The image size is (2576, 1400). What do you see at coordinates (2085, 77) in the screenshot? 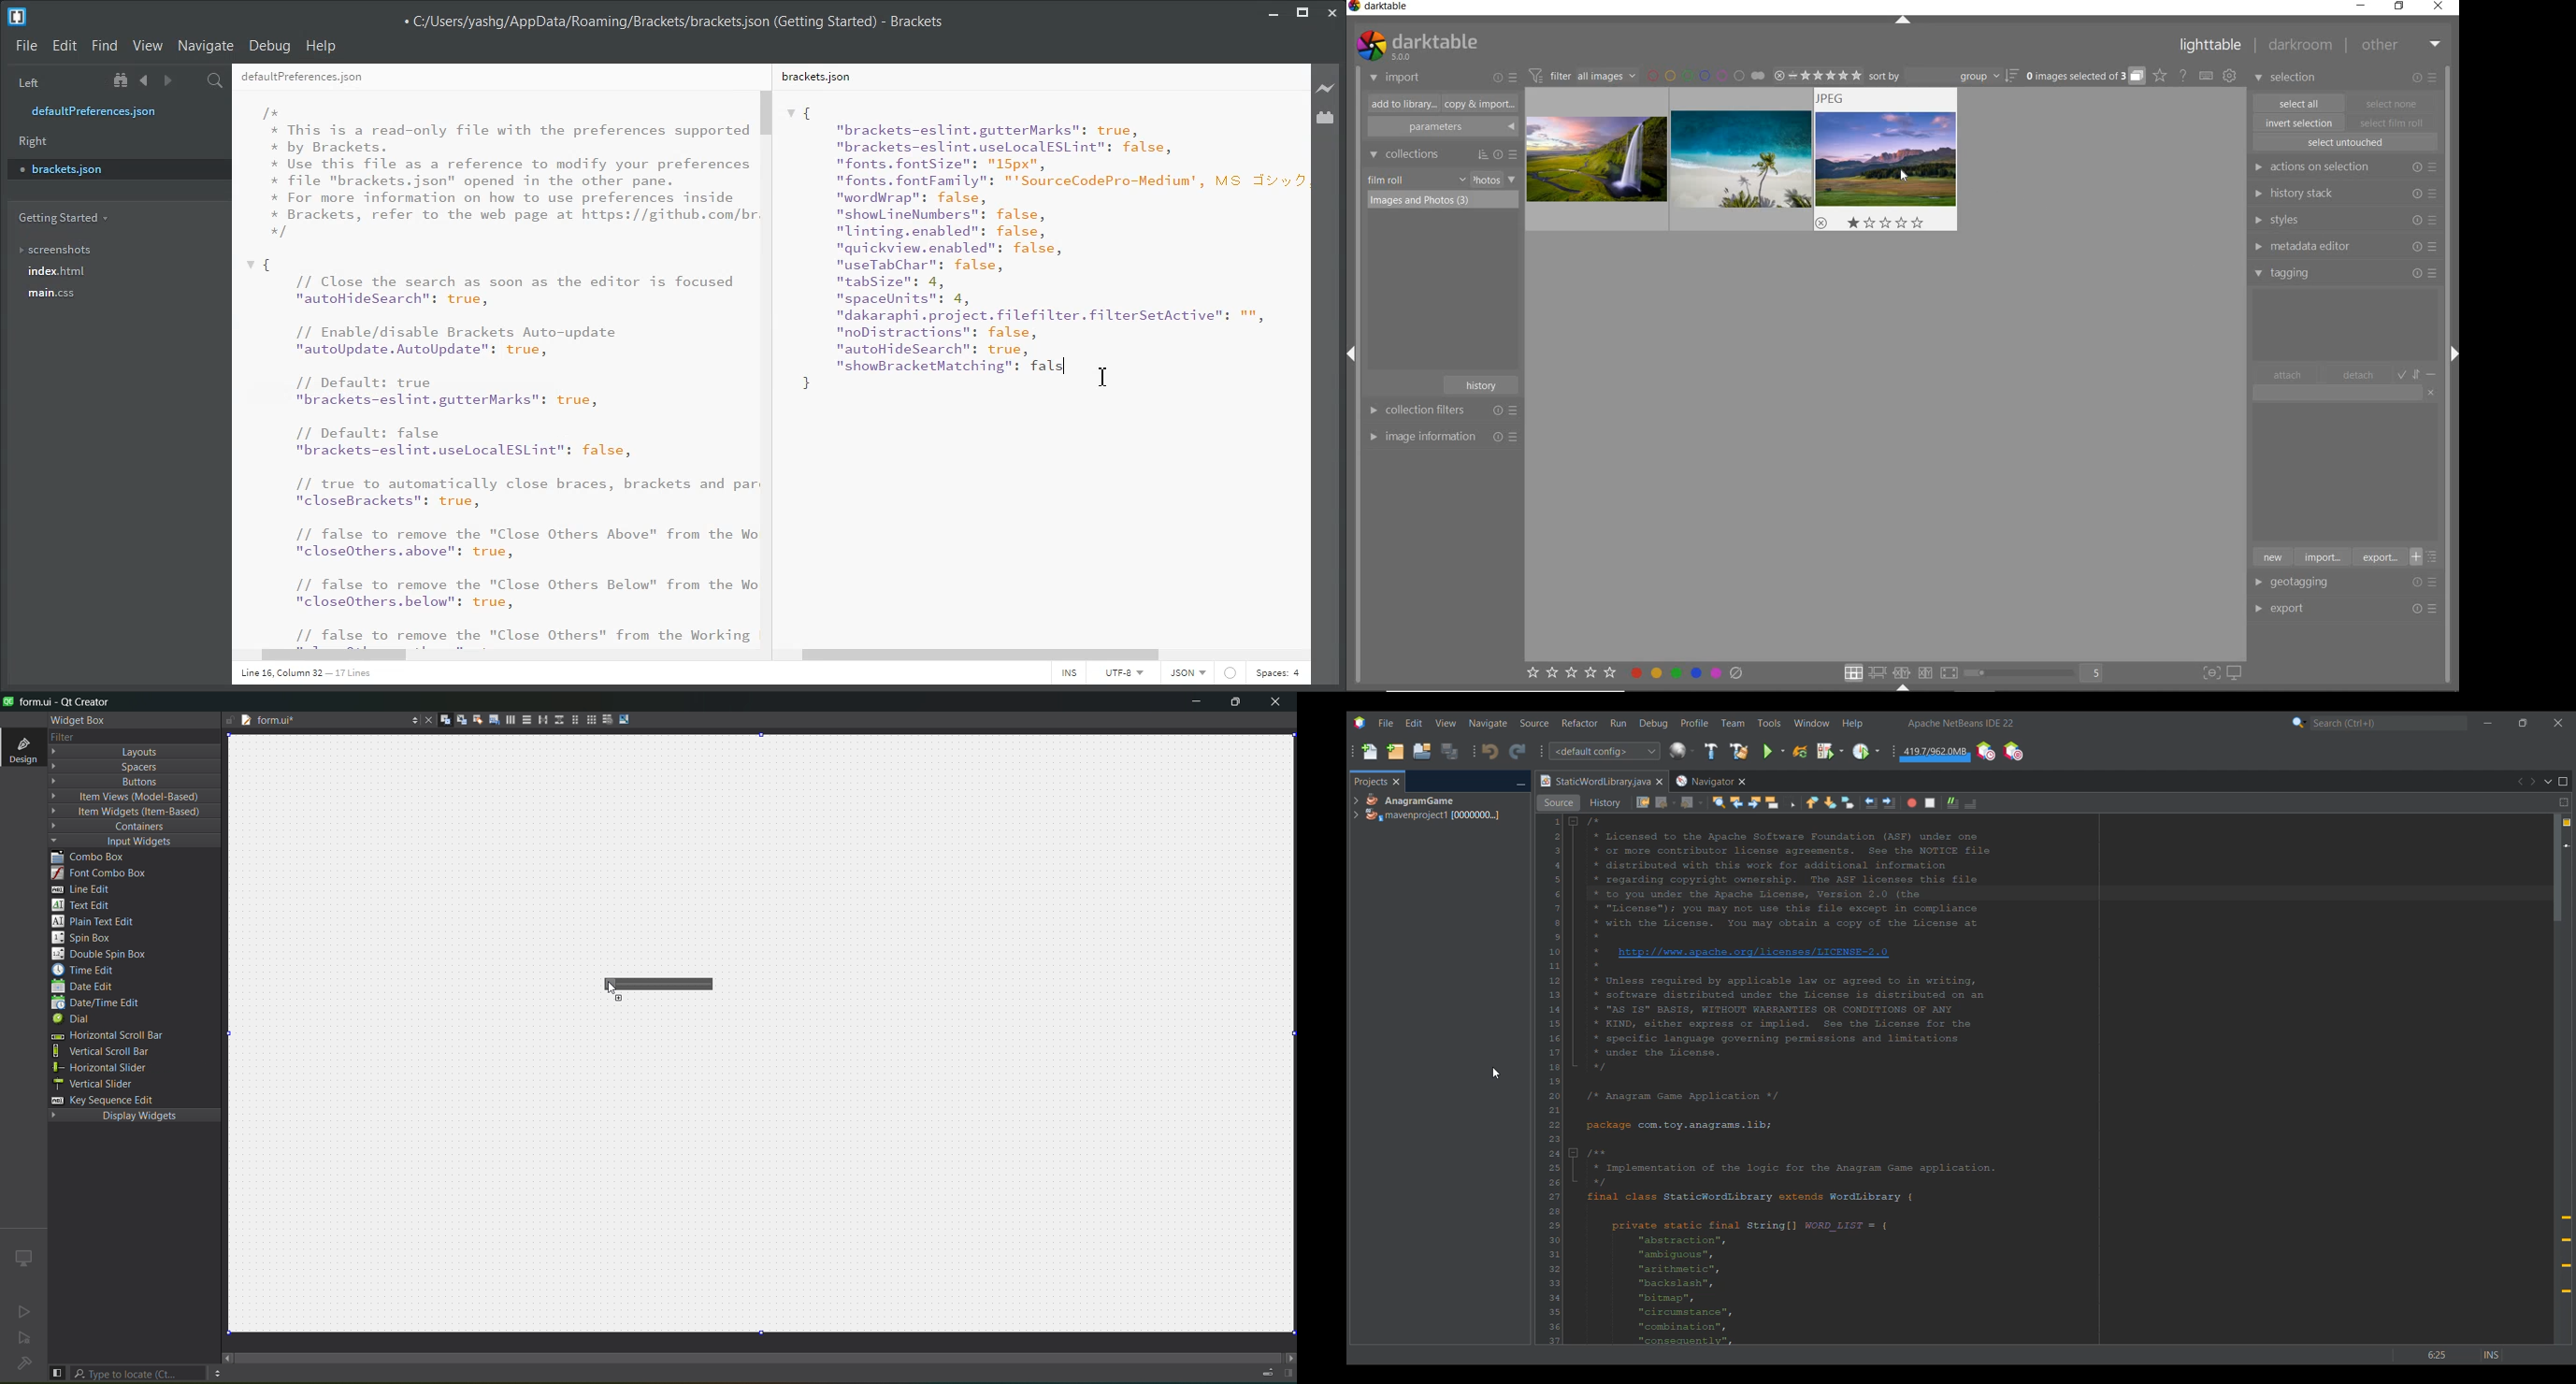
I see `expand grouped images` at bounding box center [2085, 77].